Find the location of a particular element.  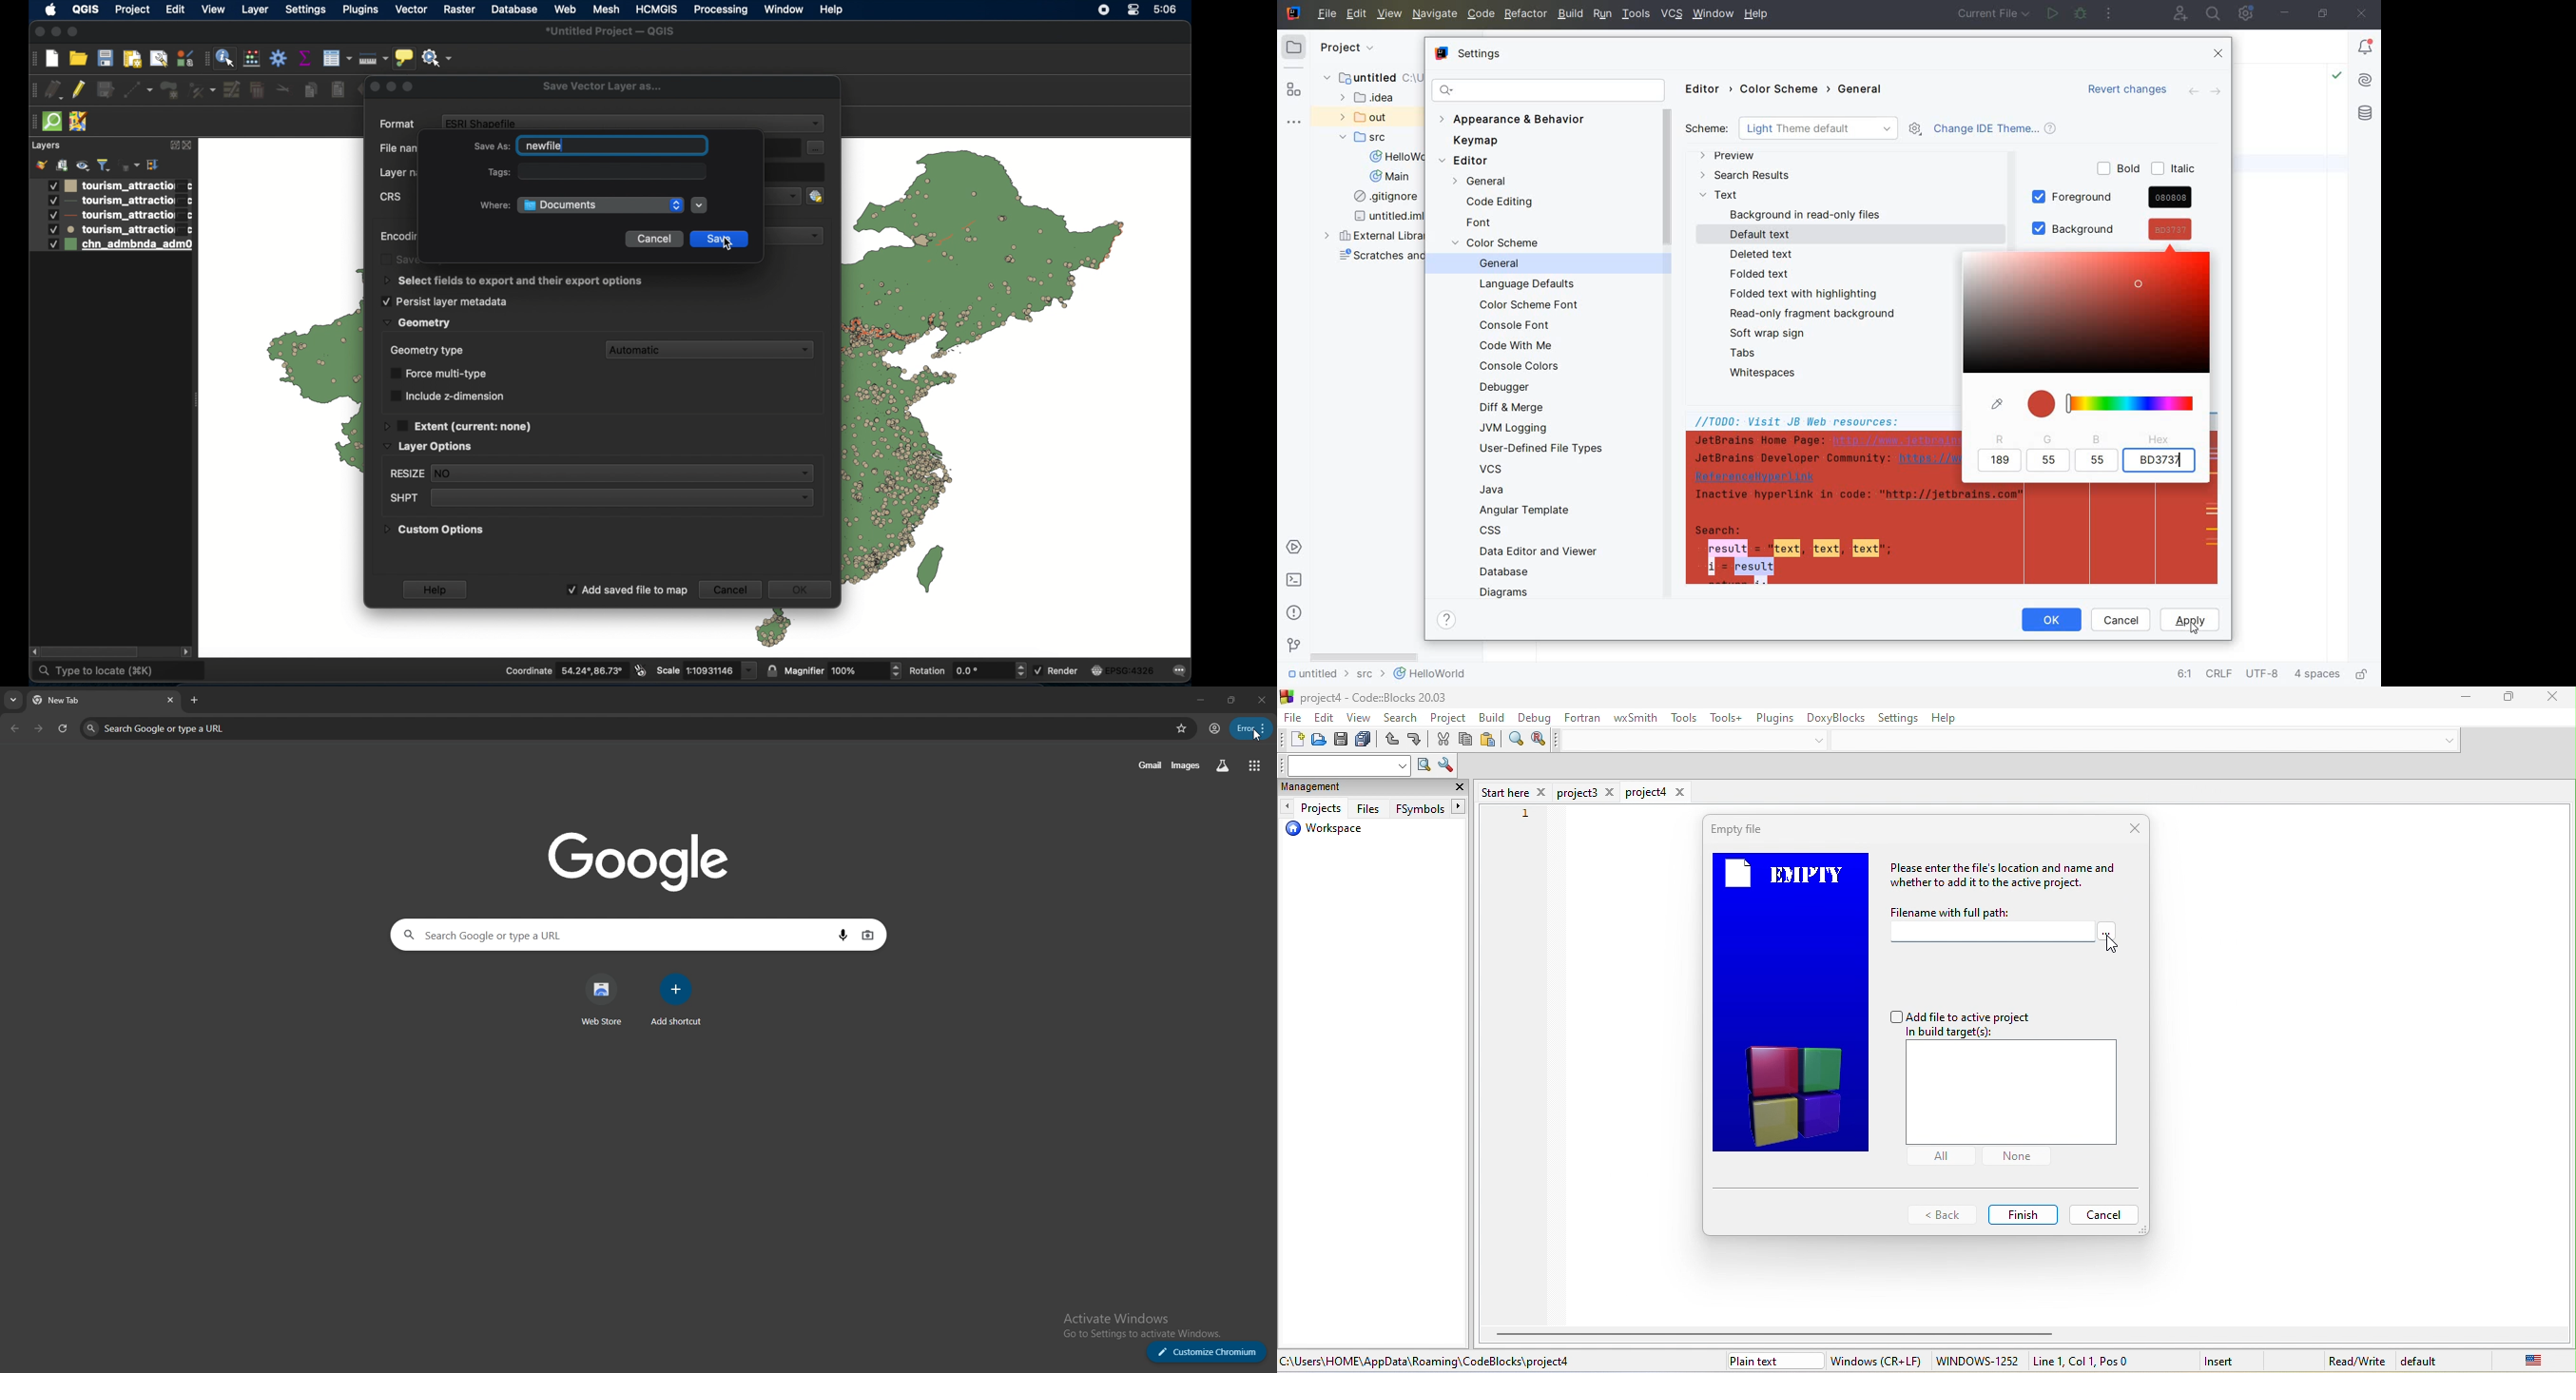

vertex tool is located at coordinates (203, 90).